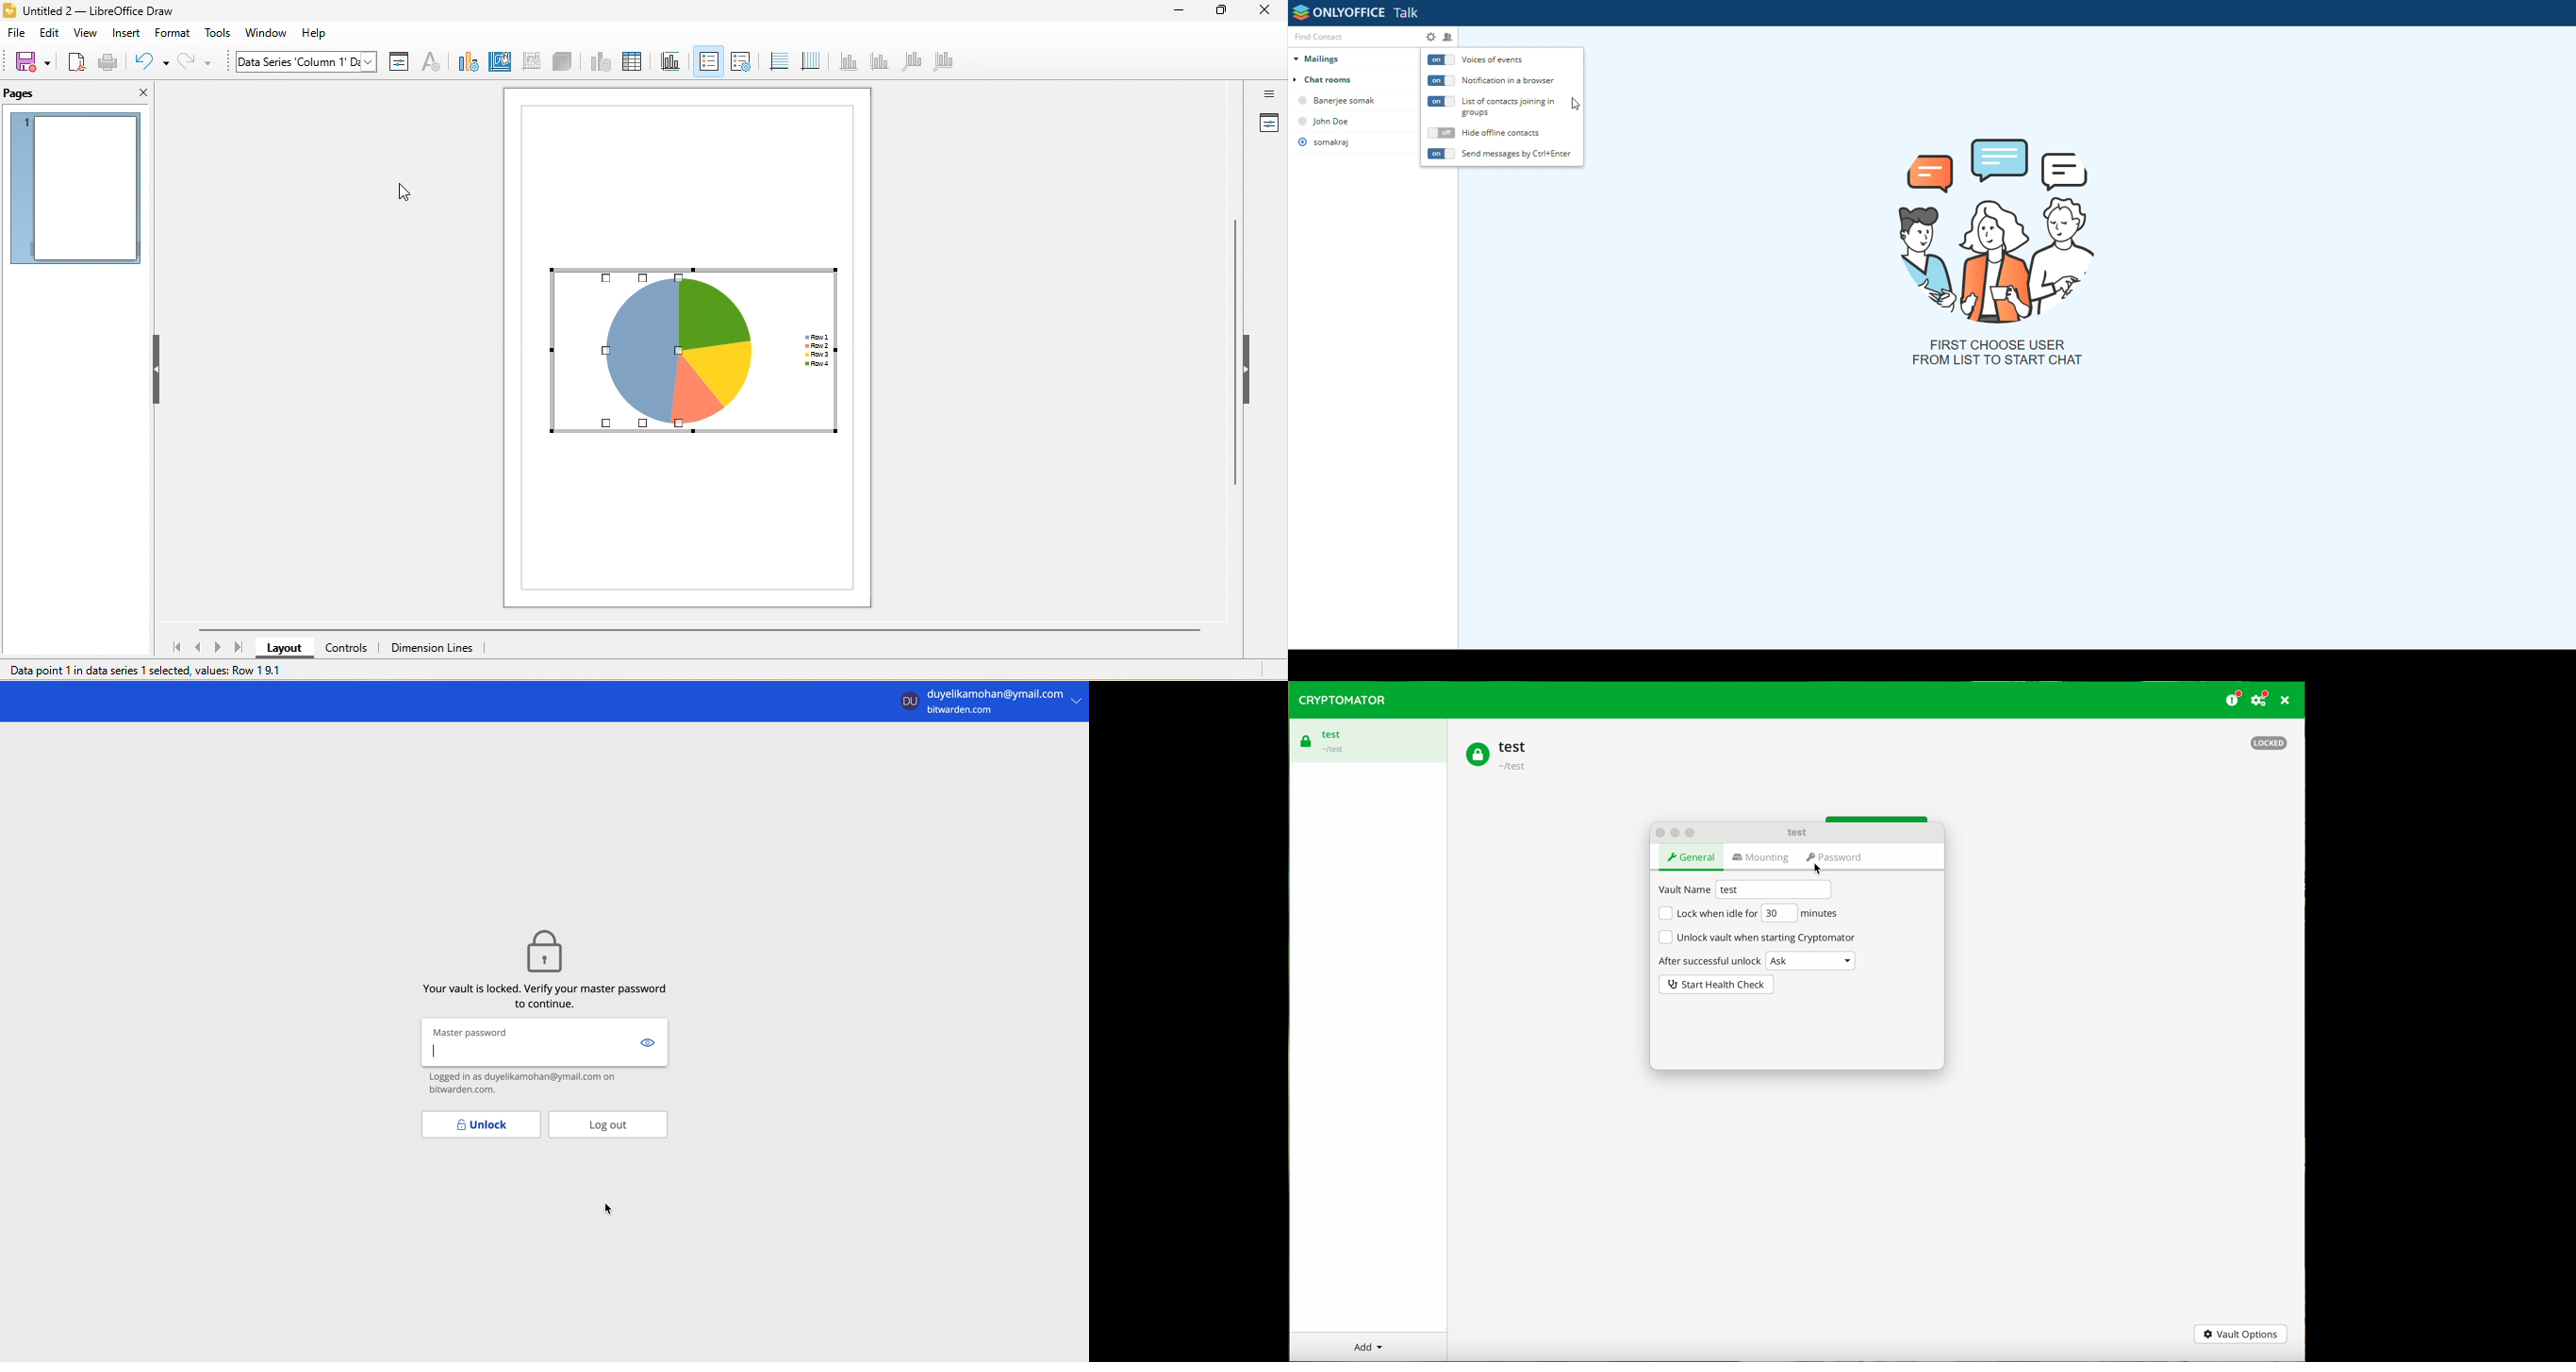  I want to click on close, so click(1266, 11).